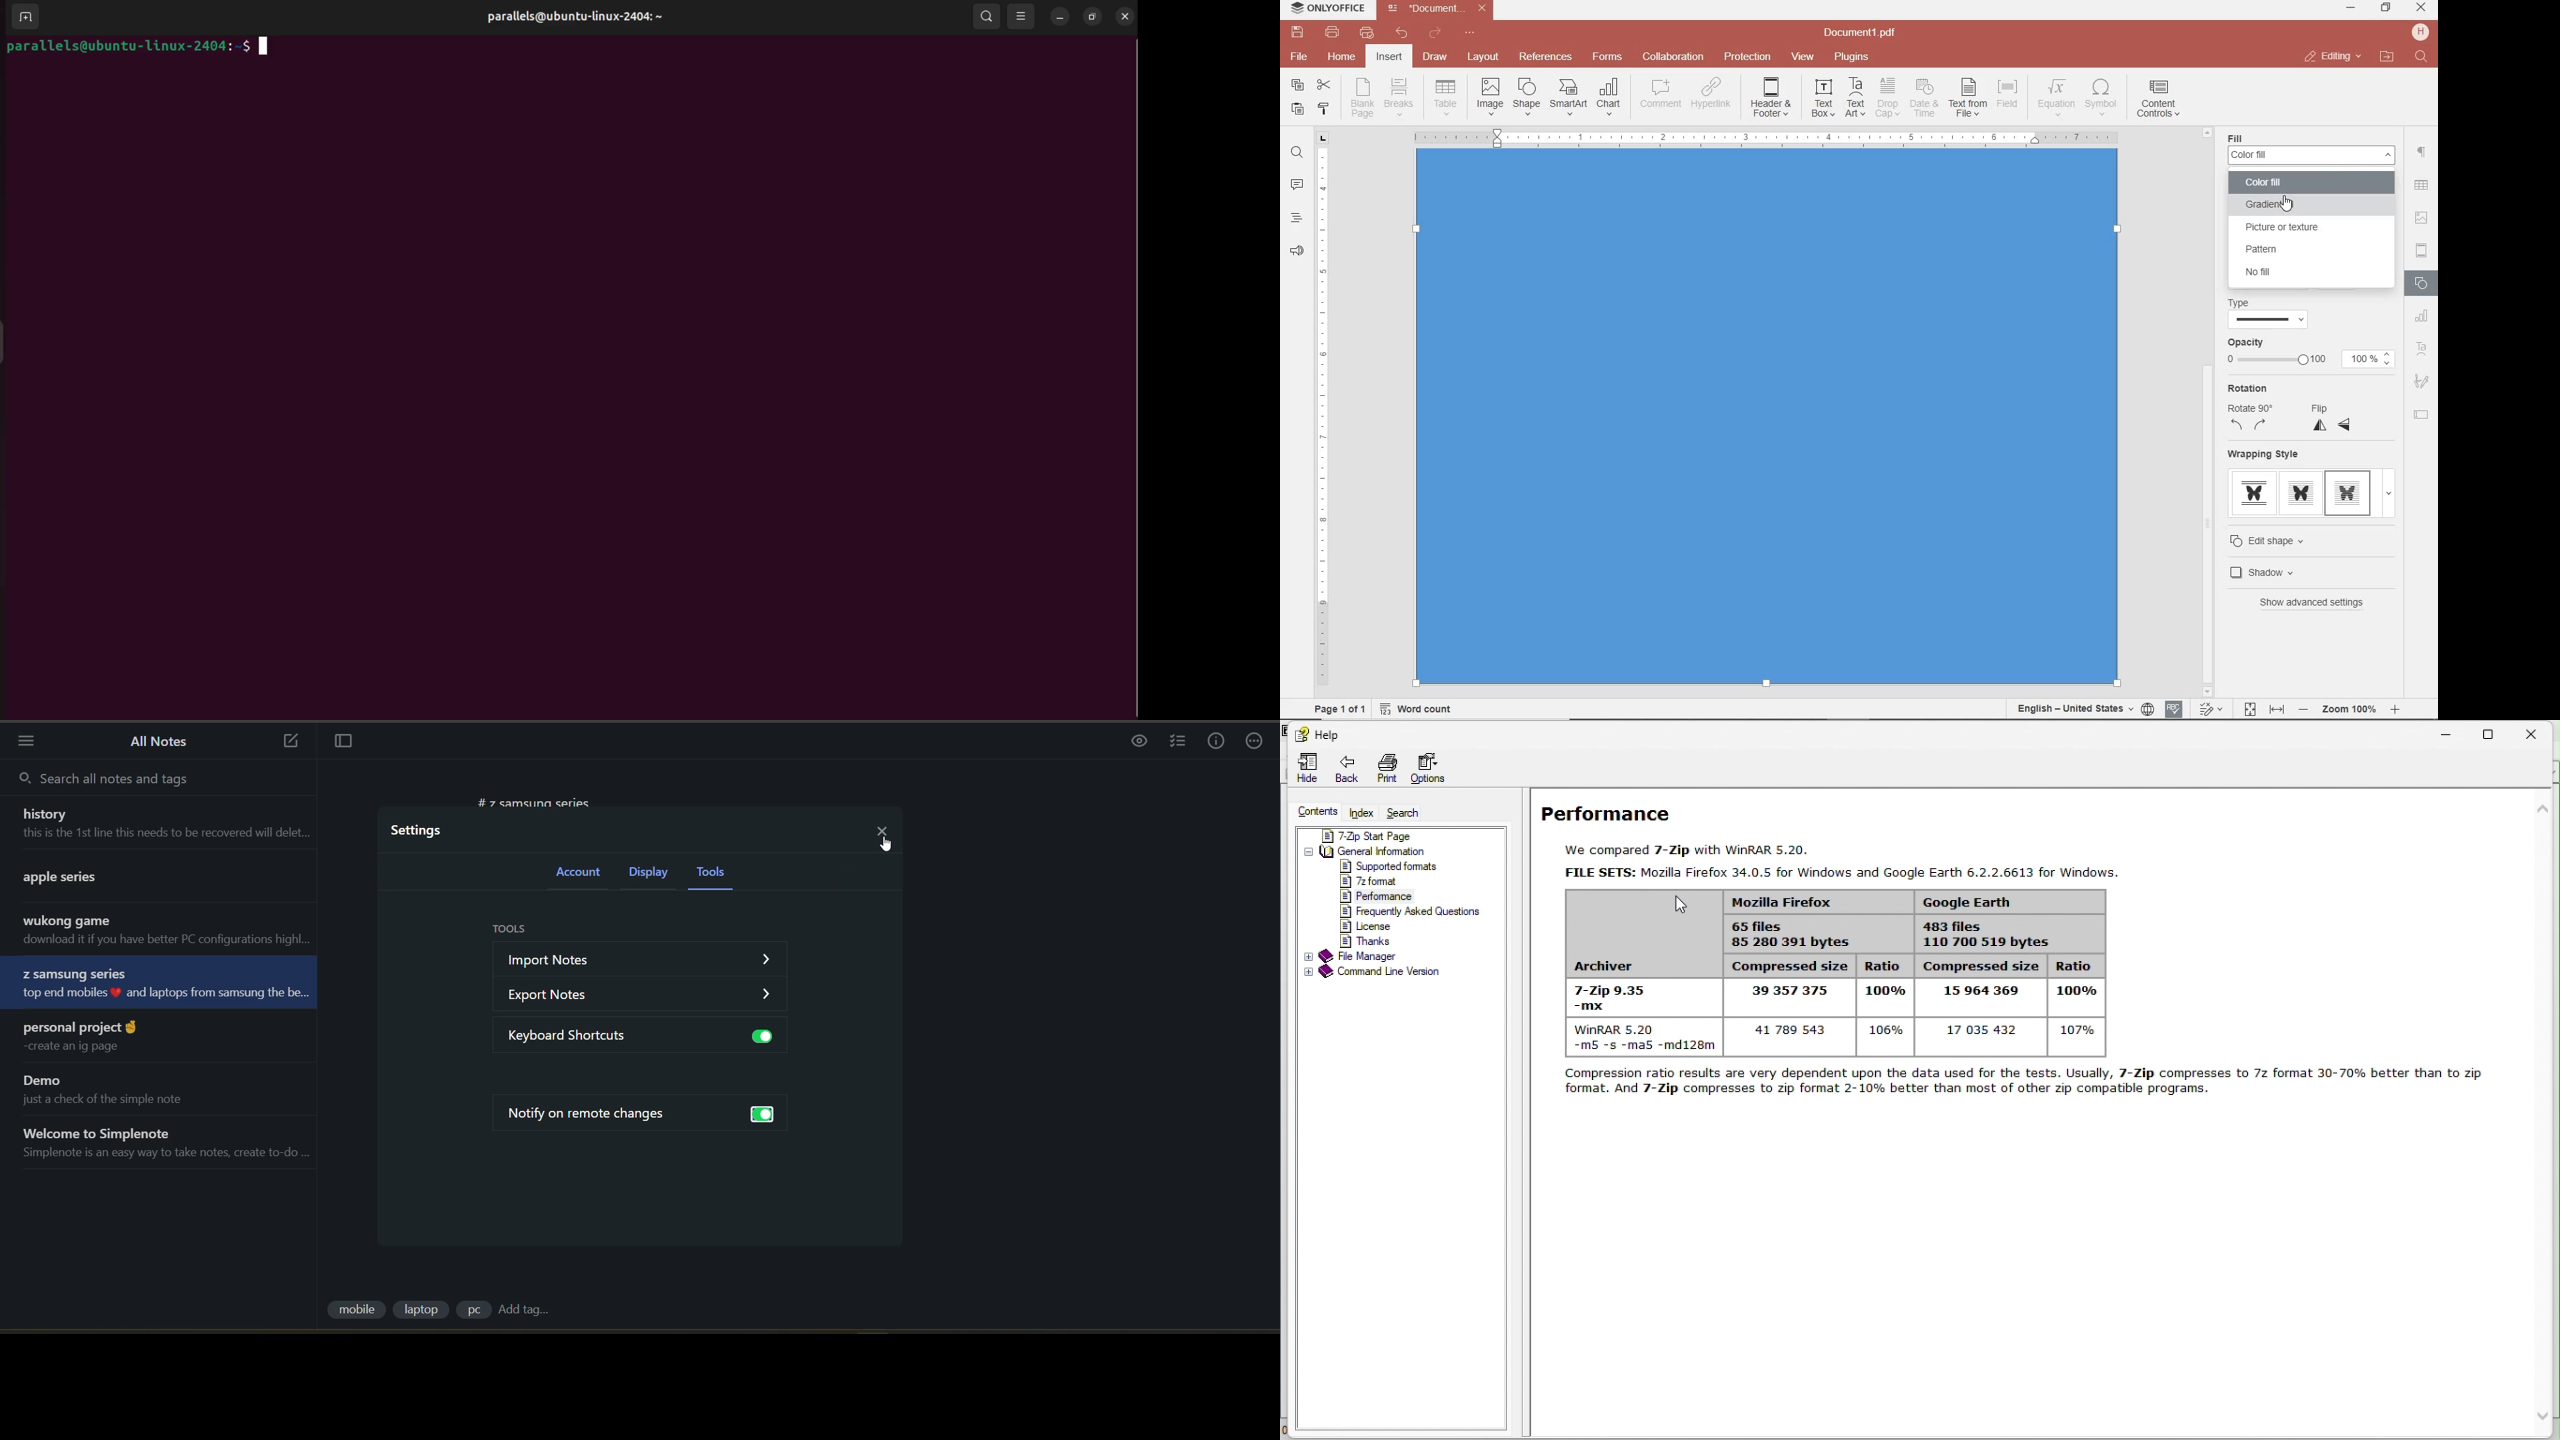 Image resolution: width=2576 pixels, height=1456 pixels. What do you see at coordinates (2084, 708) in the screenshot?
I see `set document language` at bounding box center [2084, 708].